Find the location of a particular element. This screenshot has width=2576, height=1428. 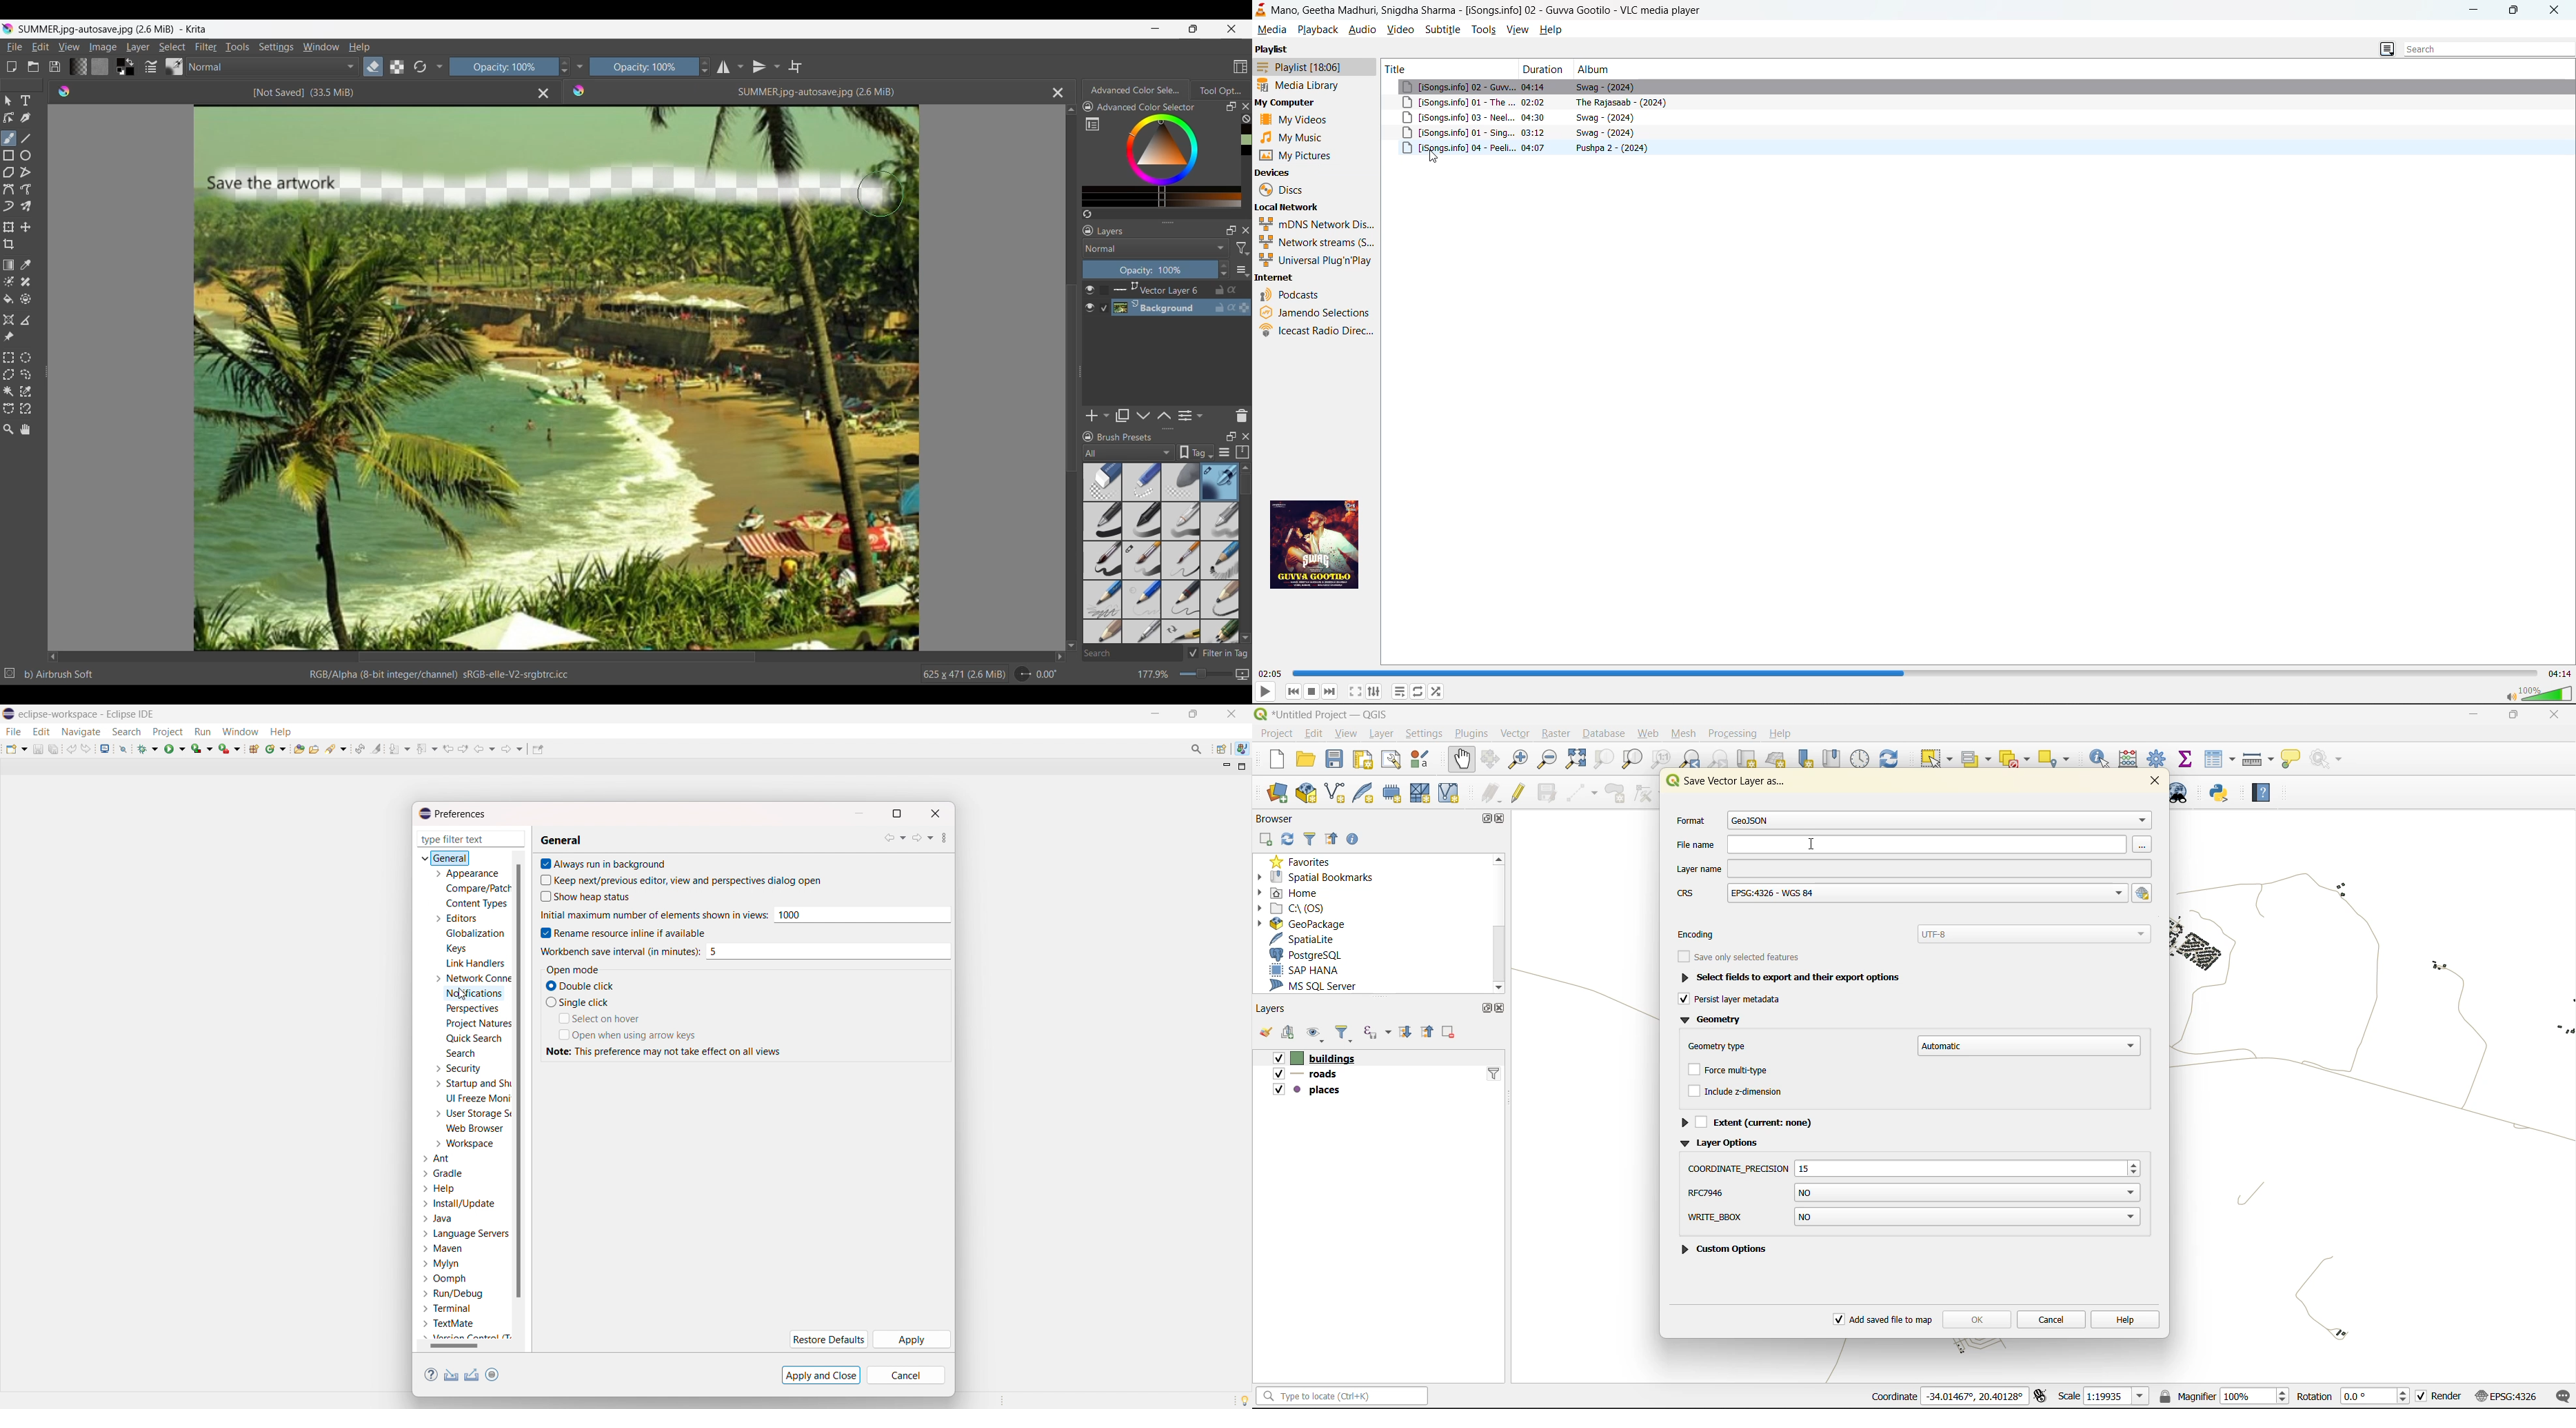

Freehand selection tool is located at coordinates (25, 375).